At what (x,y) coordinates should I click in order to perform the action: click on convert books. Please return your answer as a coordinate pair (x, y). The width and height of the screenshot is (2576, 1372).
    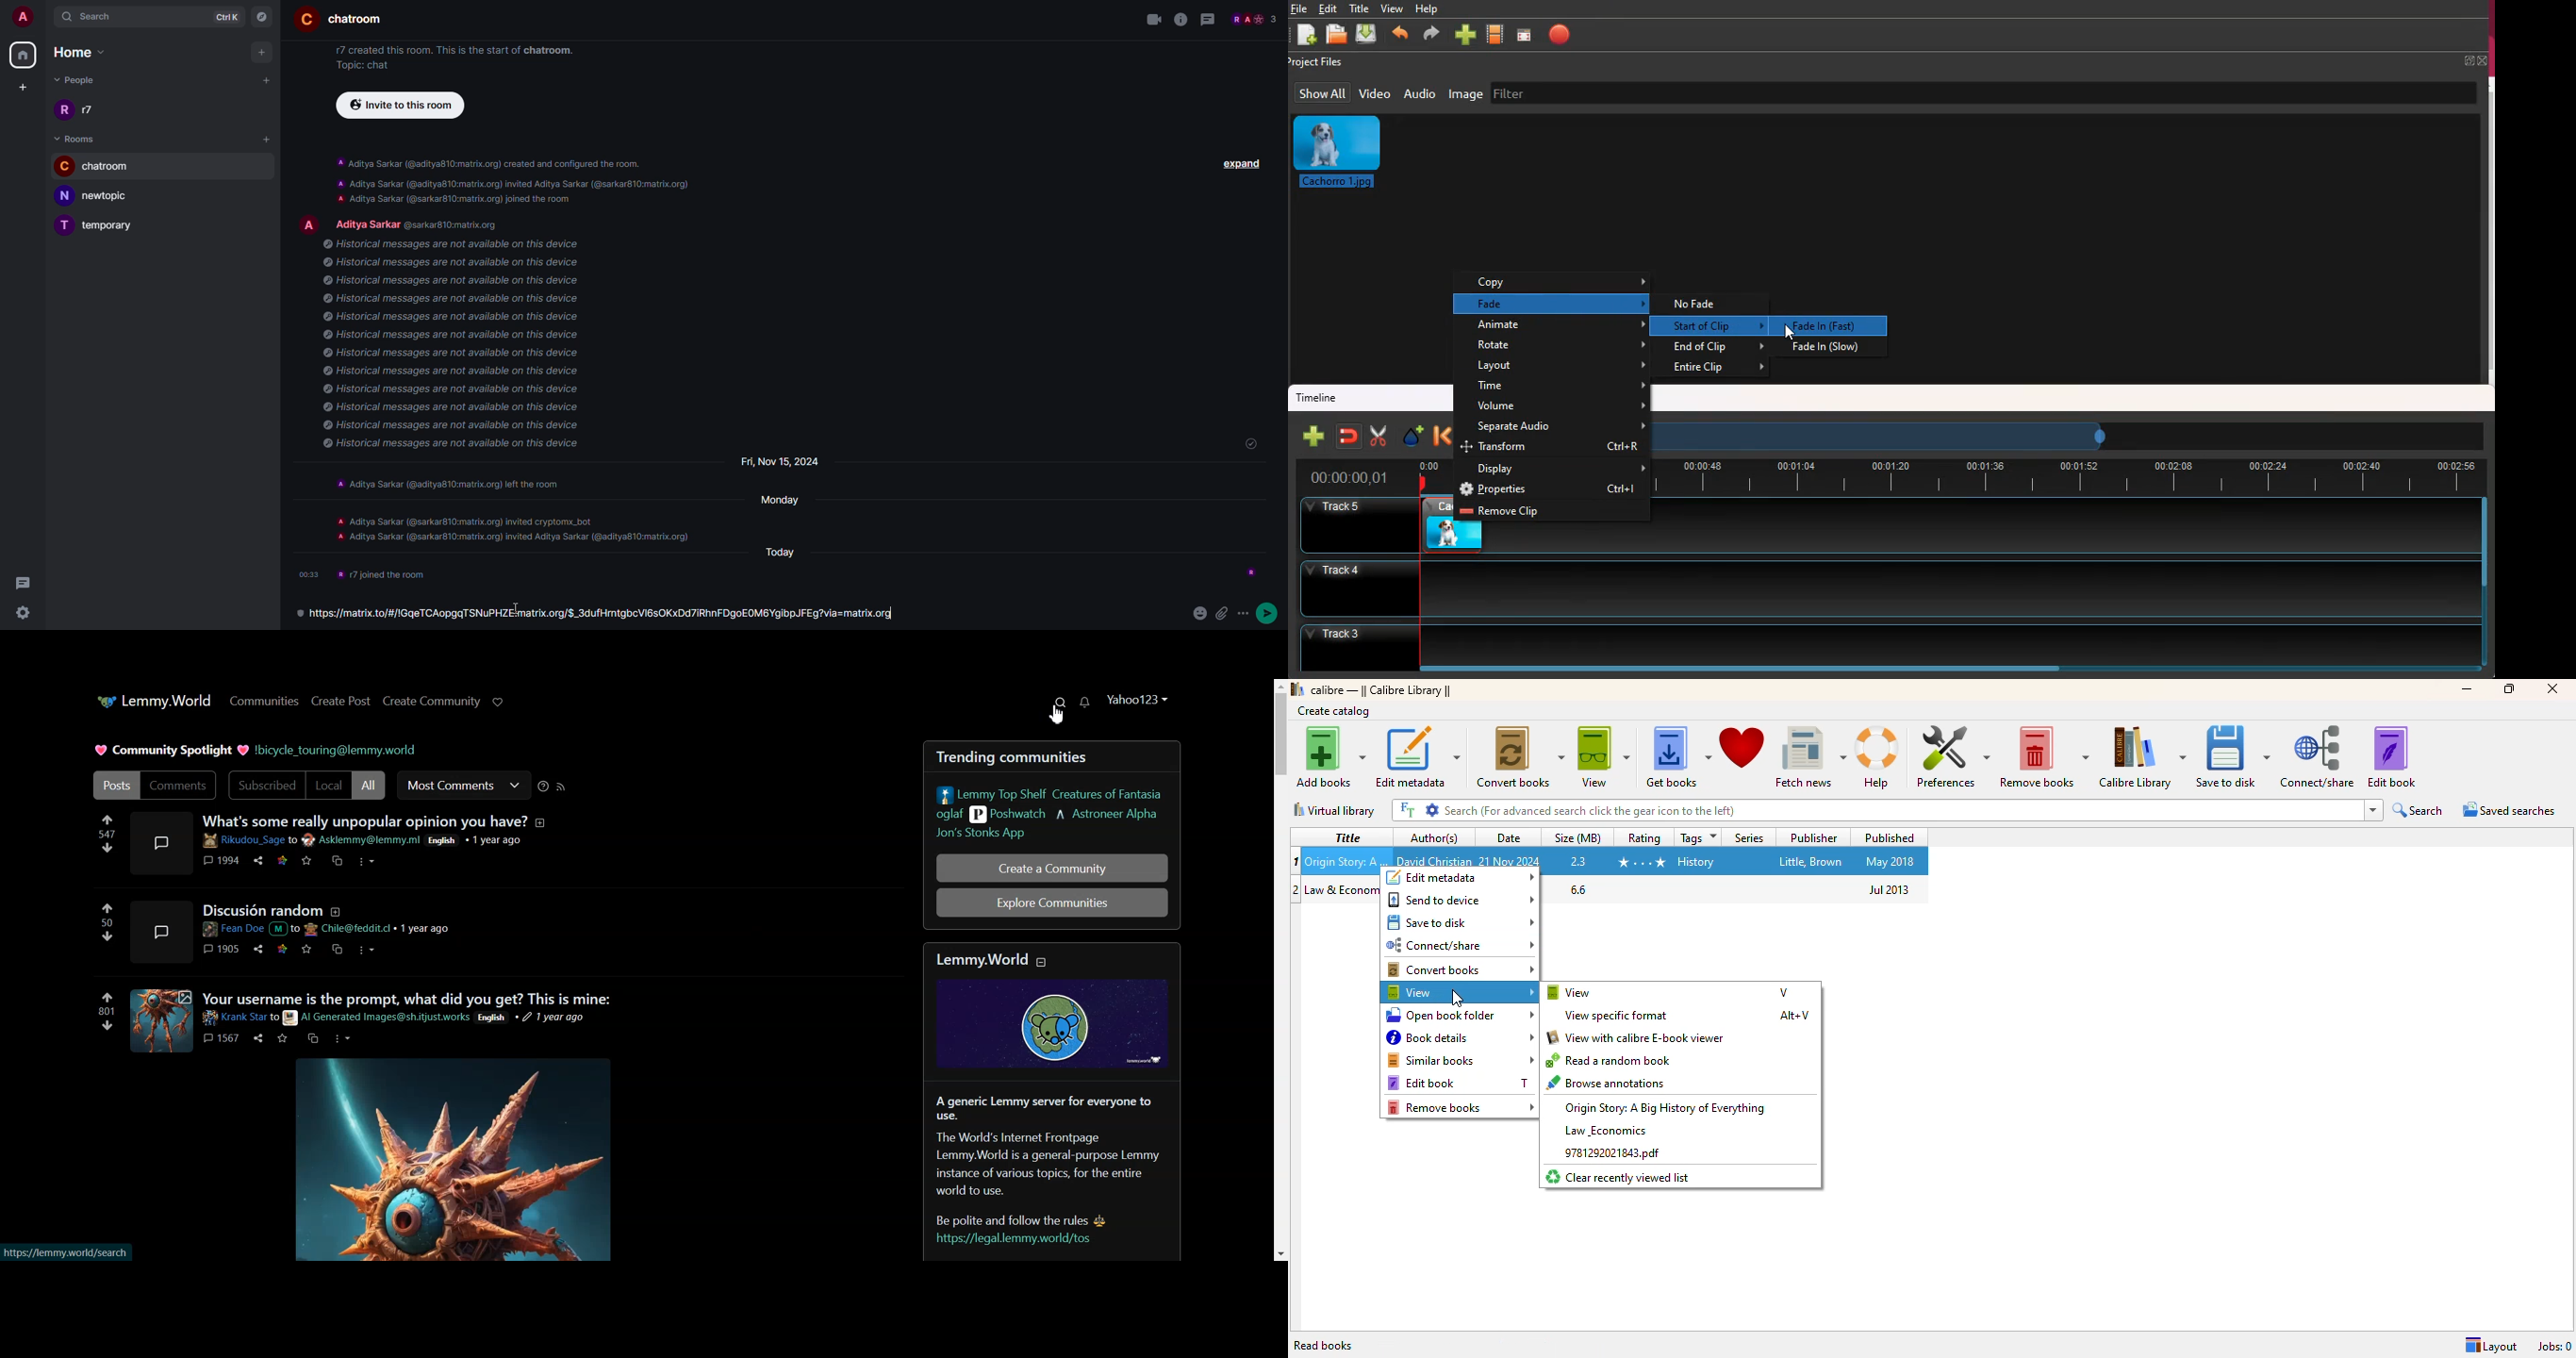
    Looking at the image, I should click on (1460, 969).